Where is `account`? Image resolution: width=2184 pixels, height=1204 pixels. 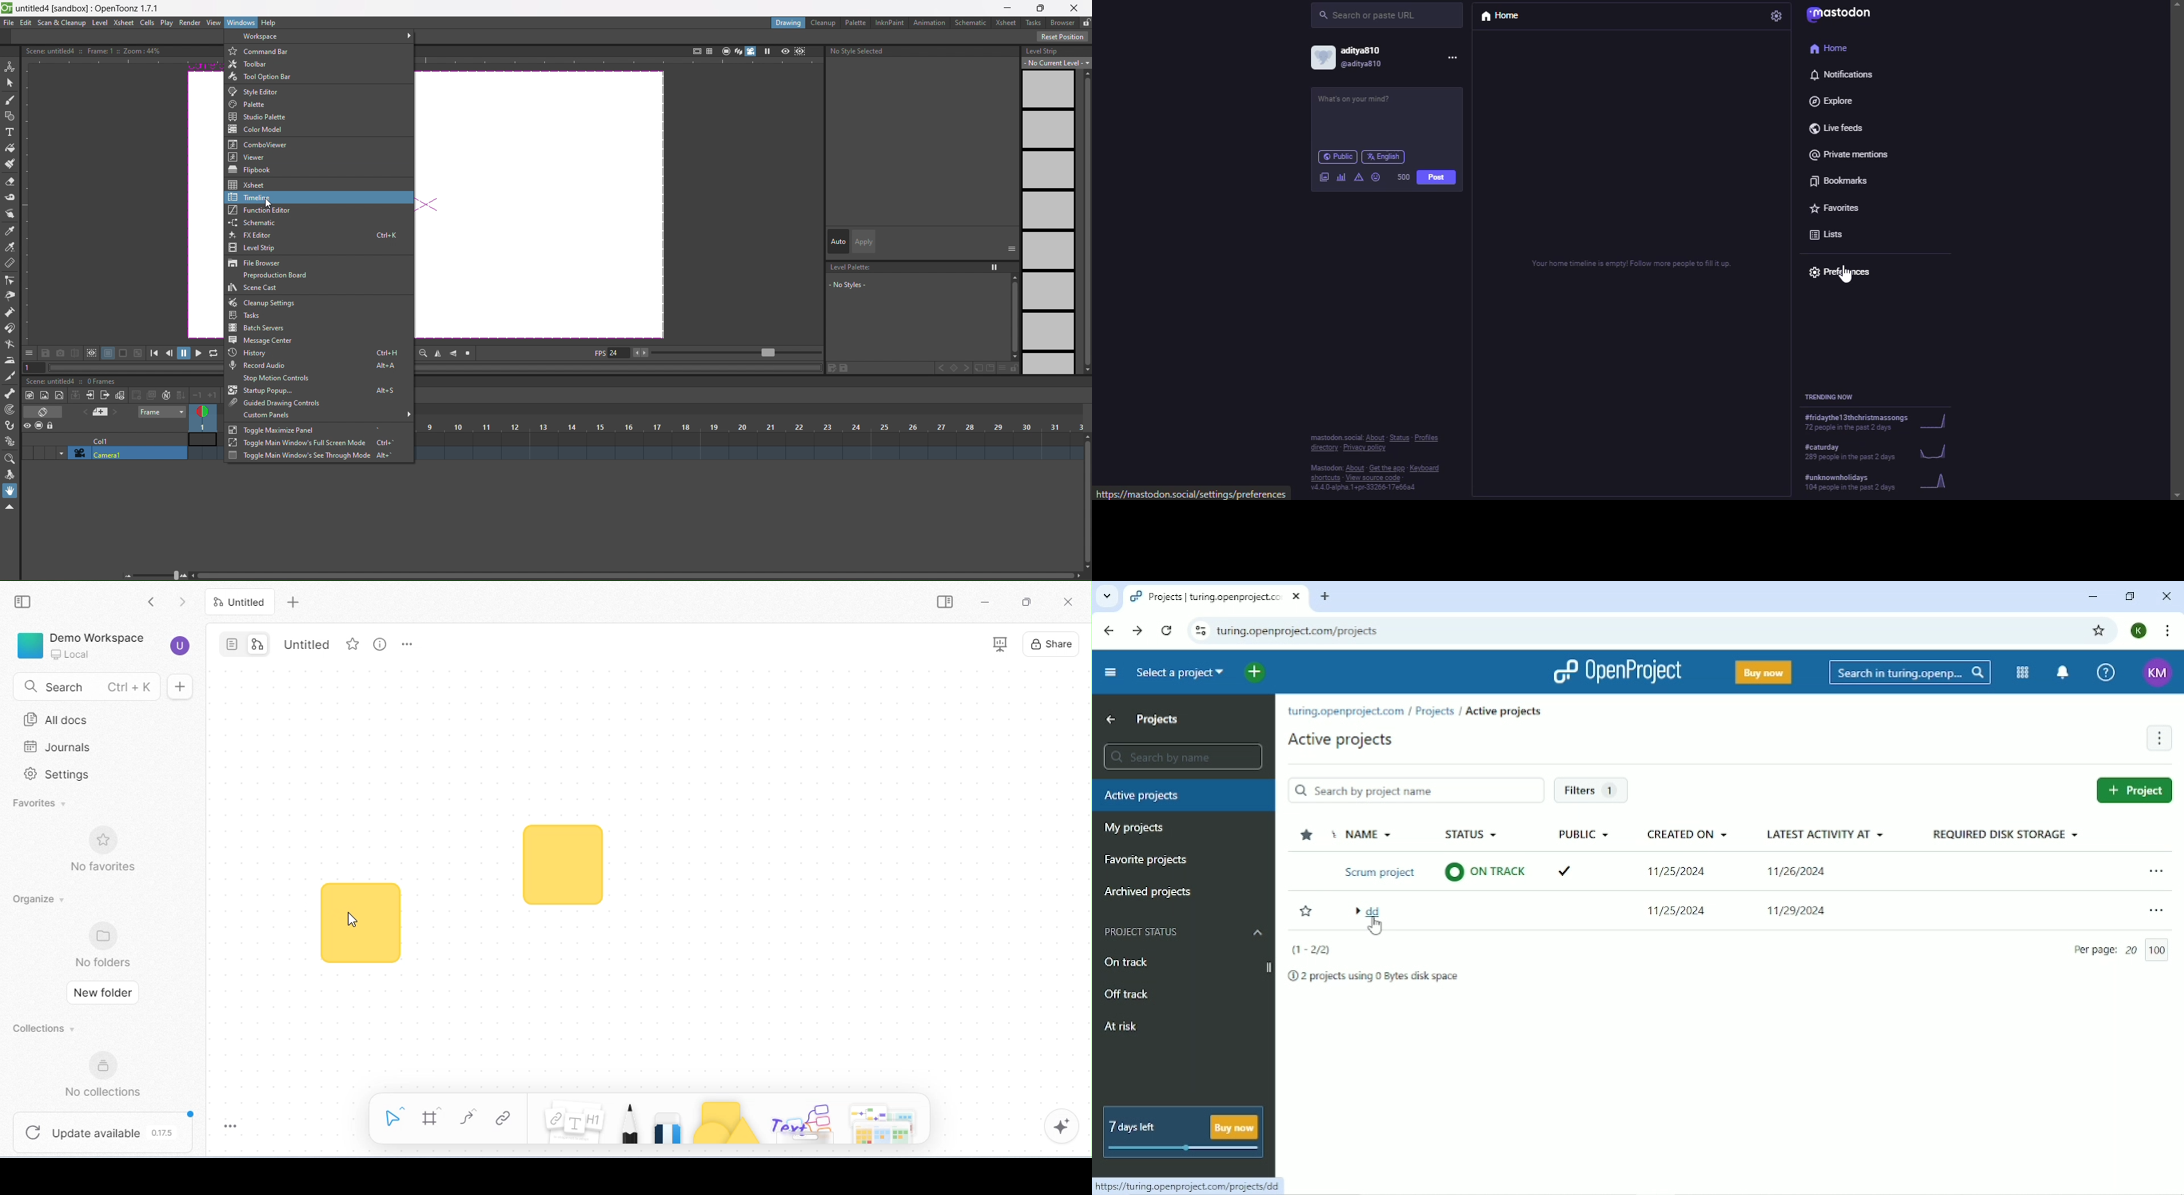
account is located at coordinates (181, 647).